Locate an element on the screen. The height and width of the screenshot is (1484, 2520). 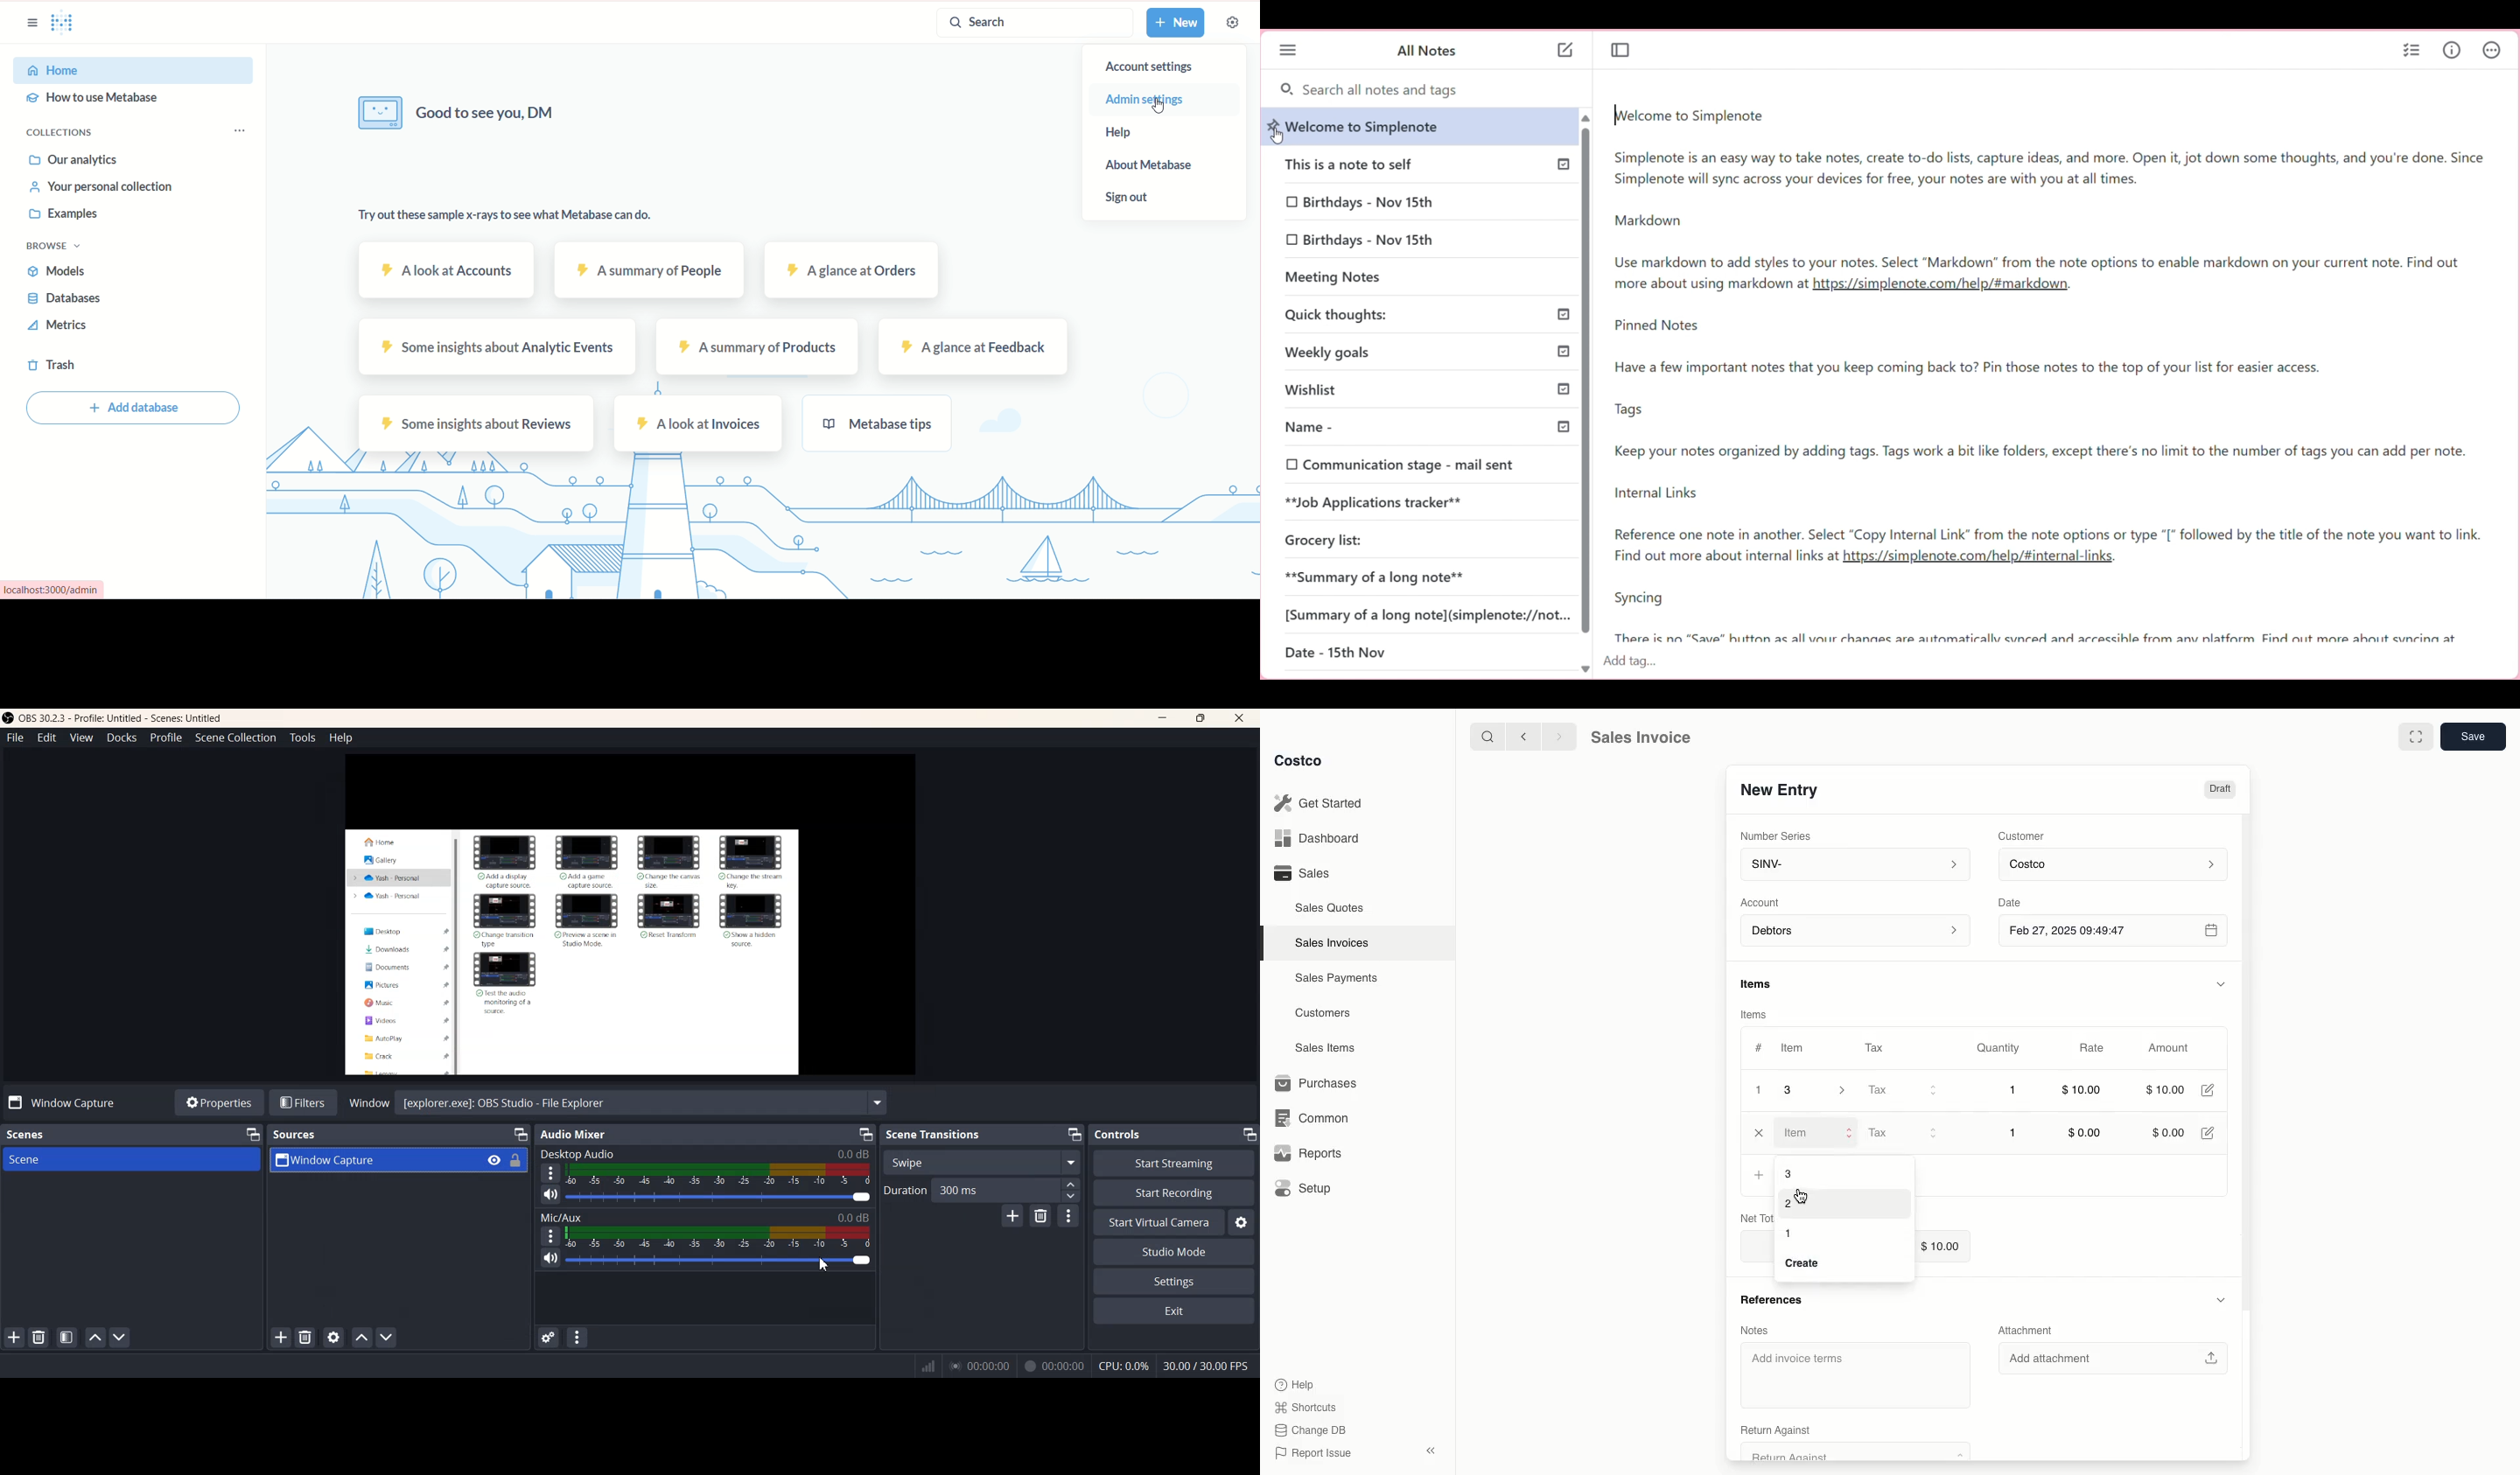
‘Add invoice terms is located at coordinates (1849, 1371).